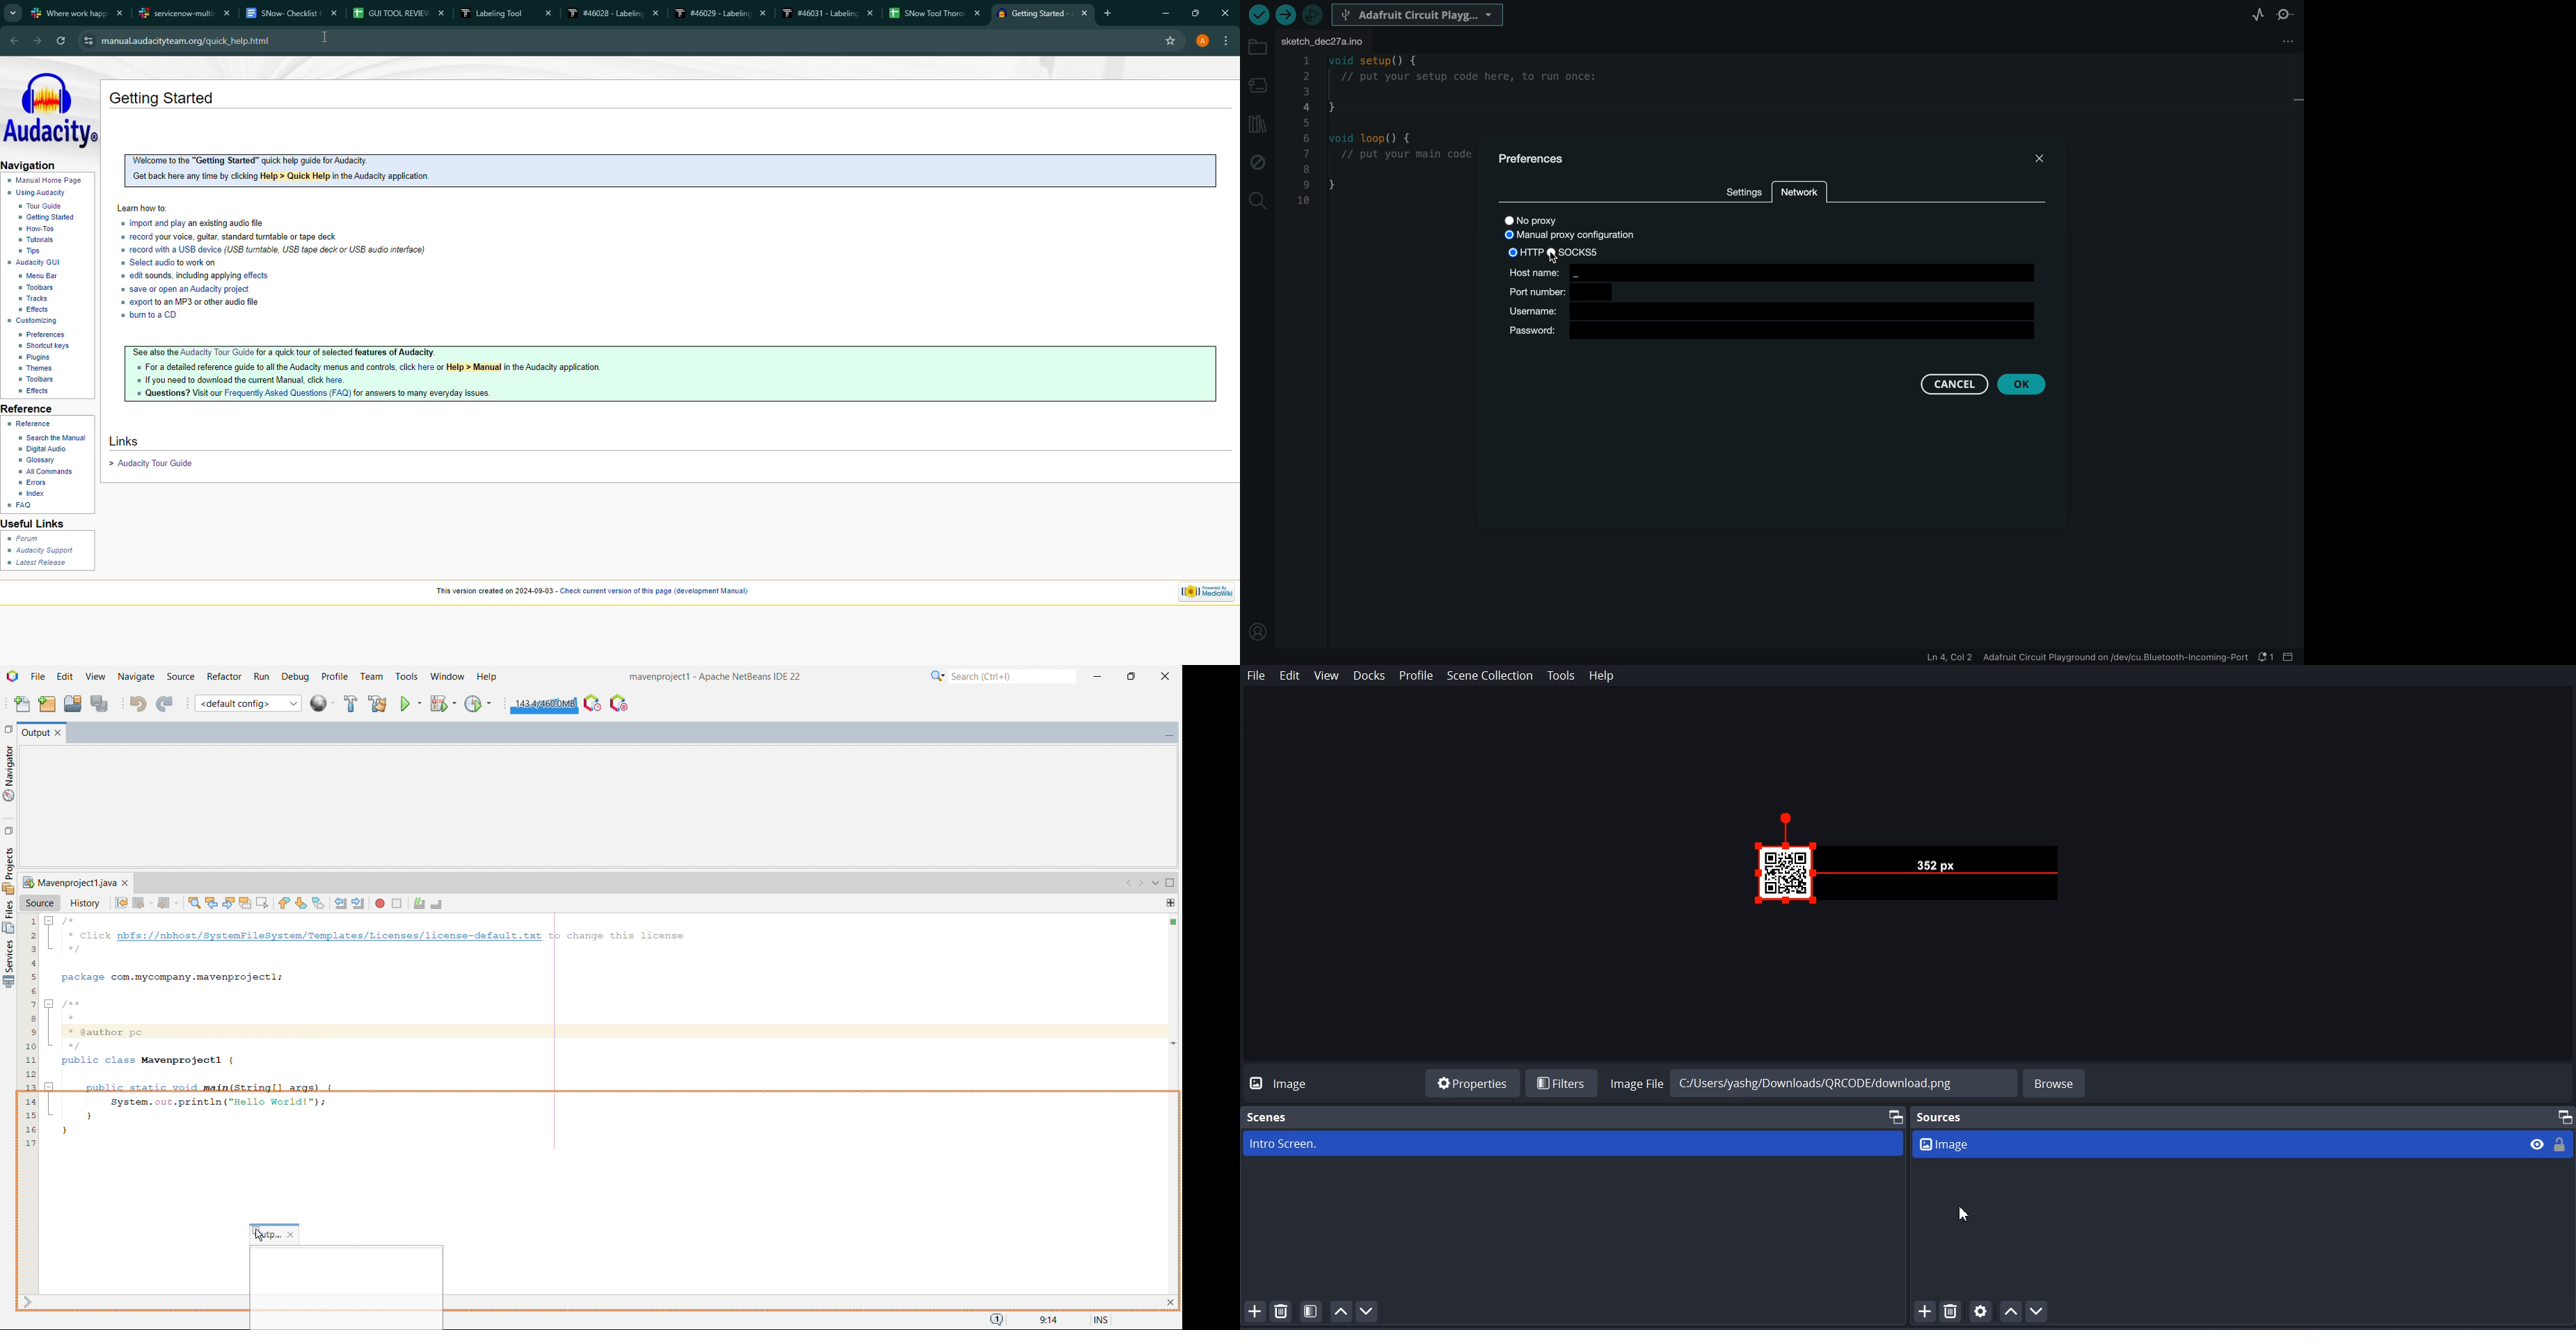  I want to click on serial plotter, so click(2258, 14).